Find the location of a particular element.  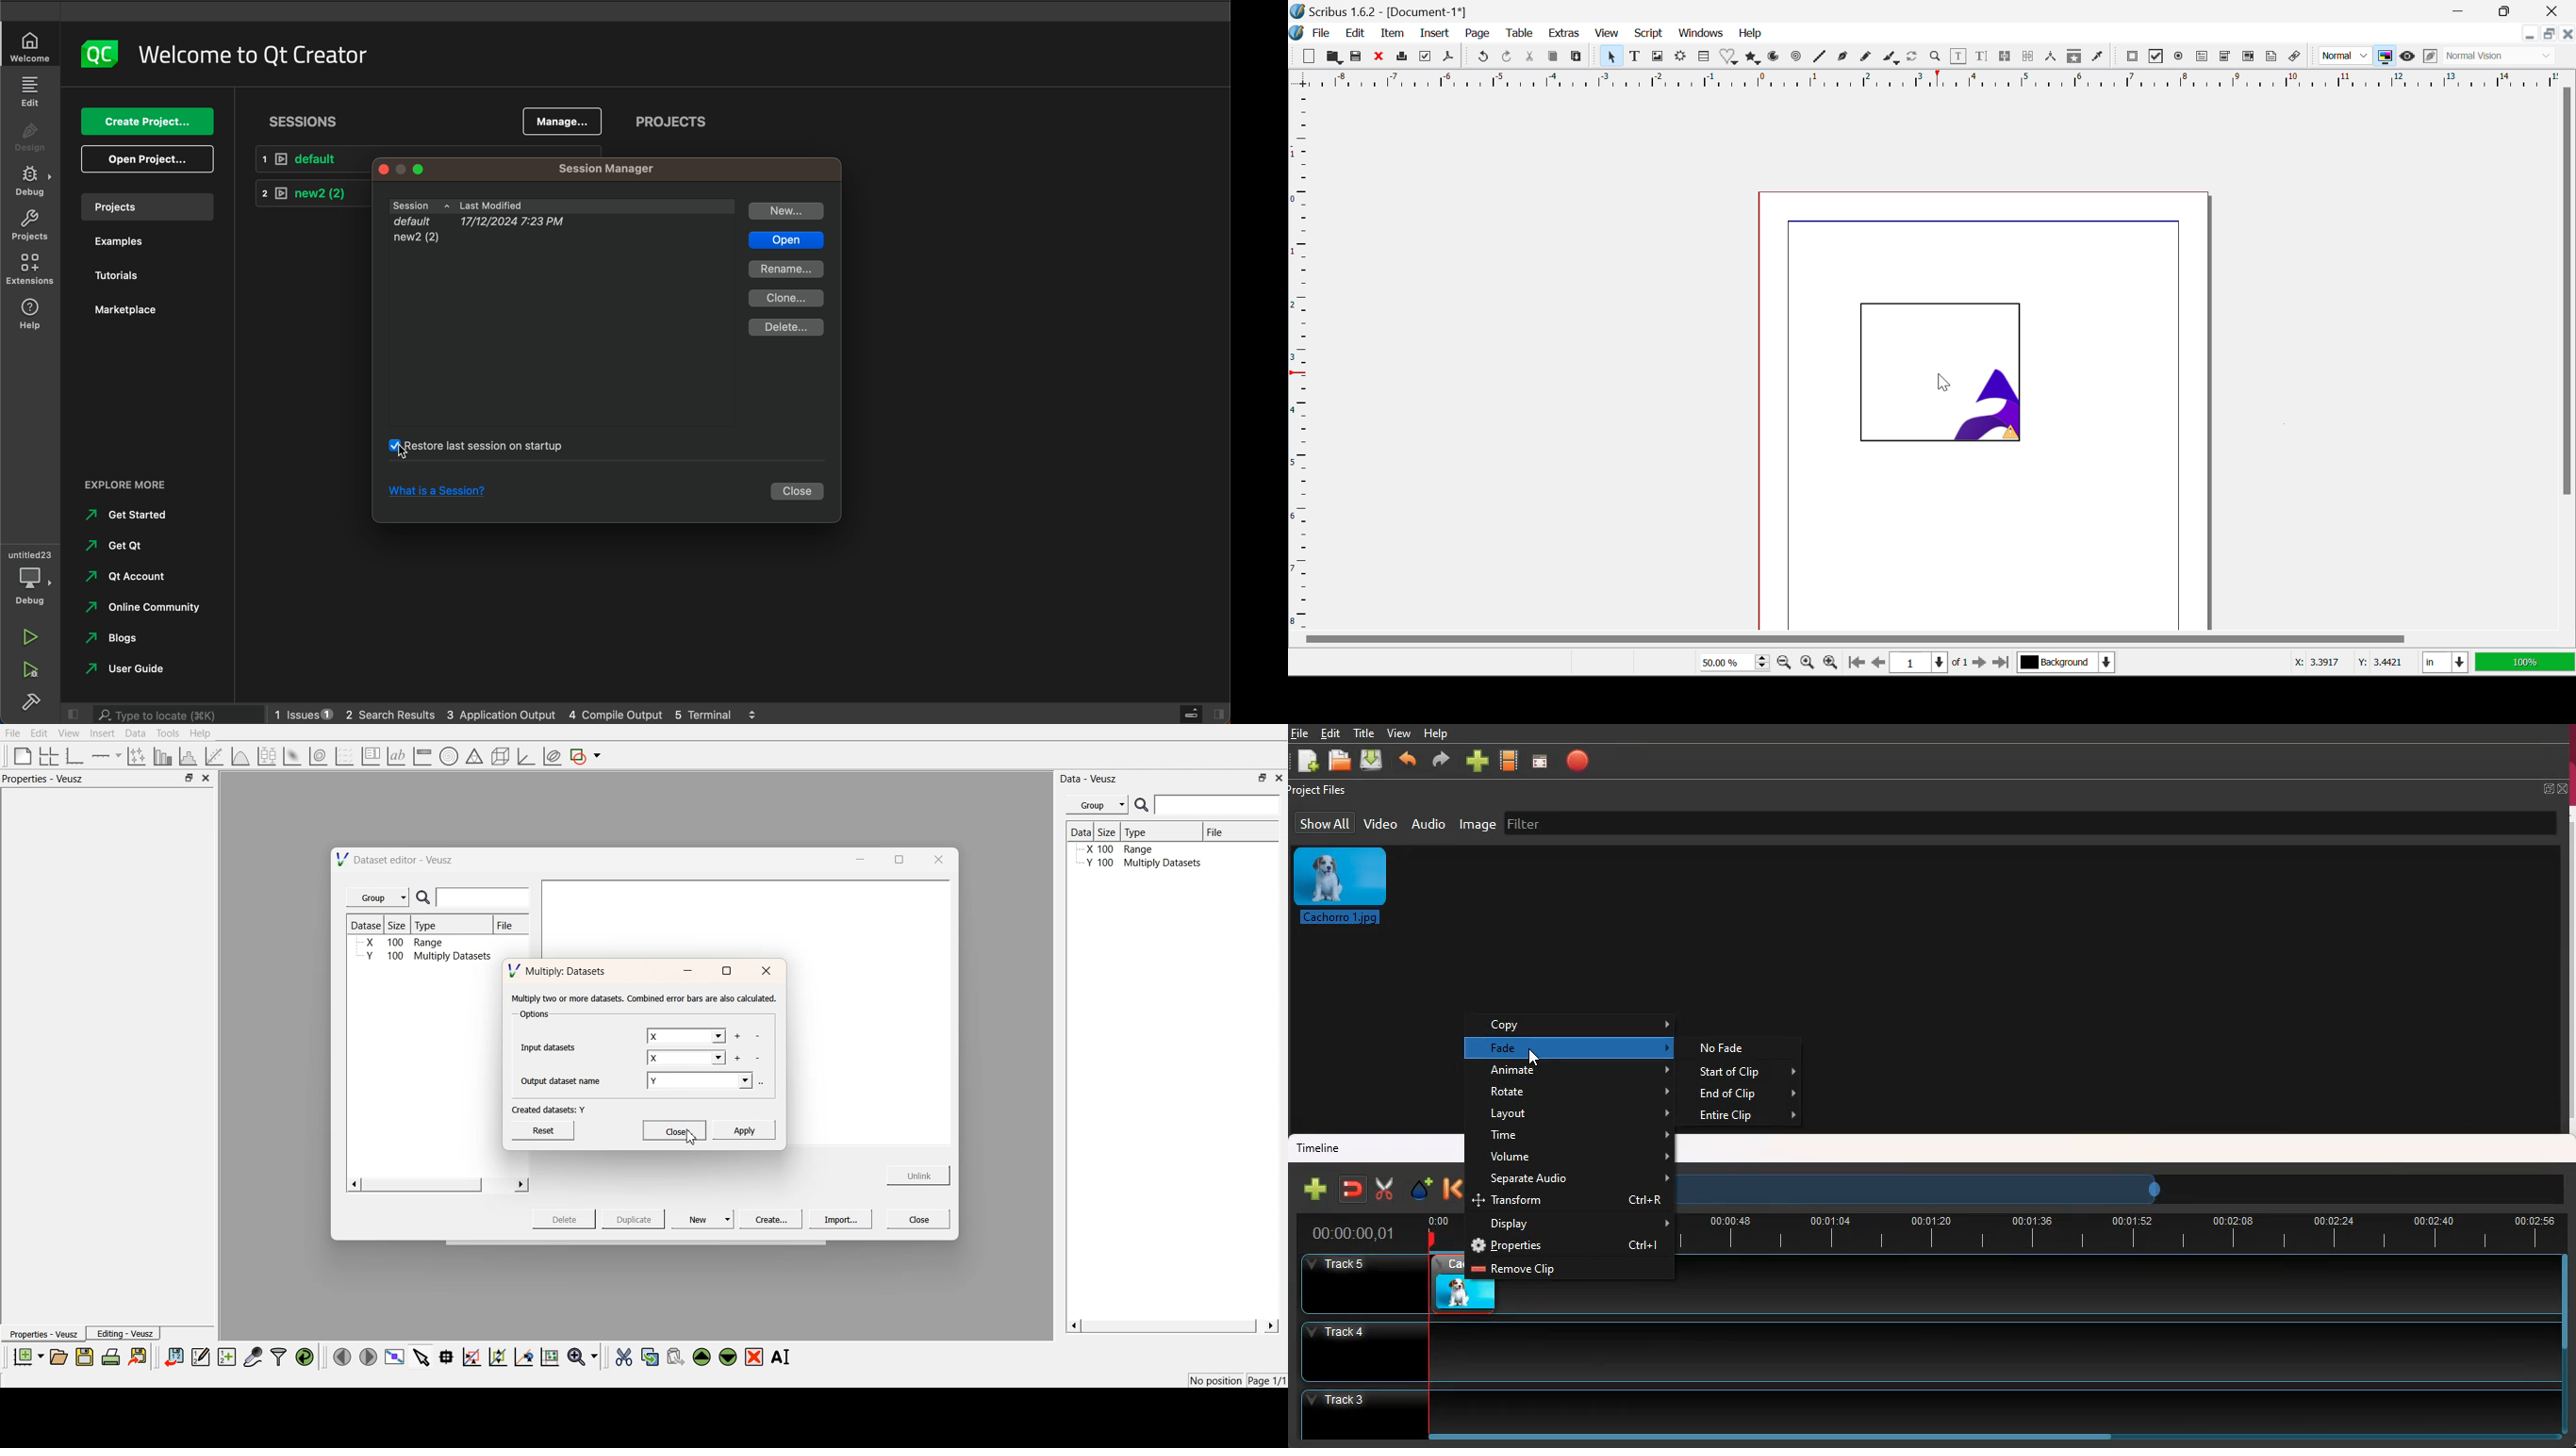

Image Preview Quality is located at coordinates (2345, 56).